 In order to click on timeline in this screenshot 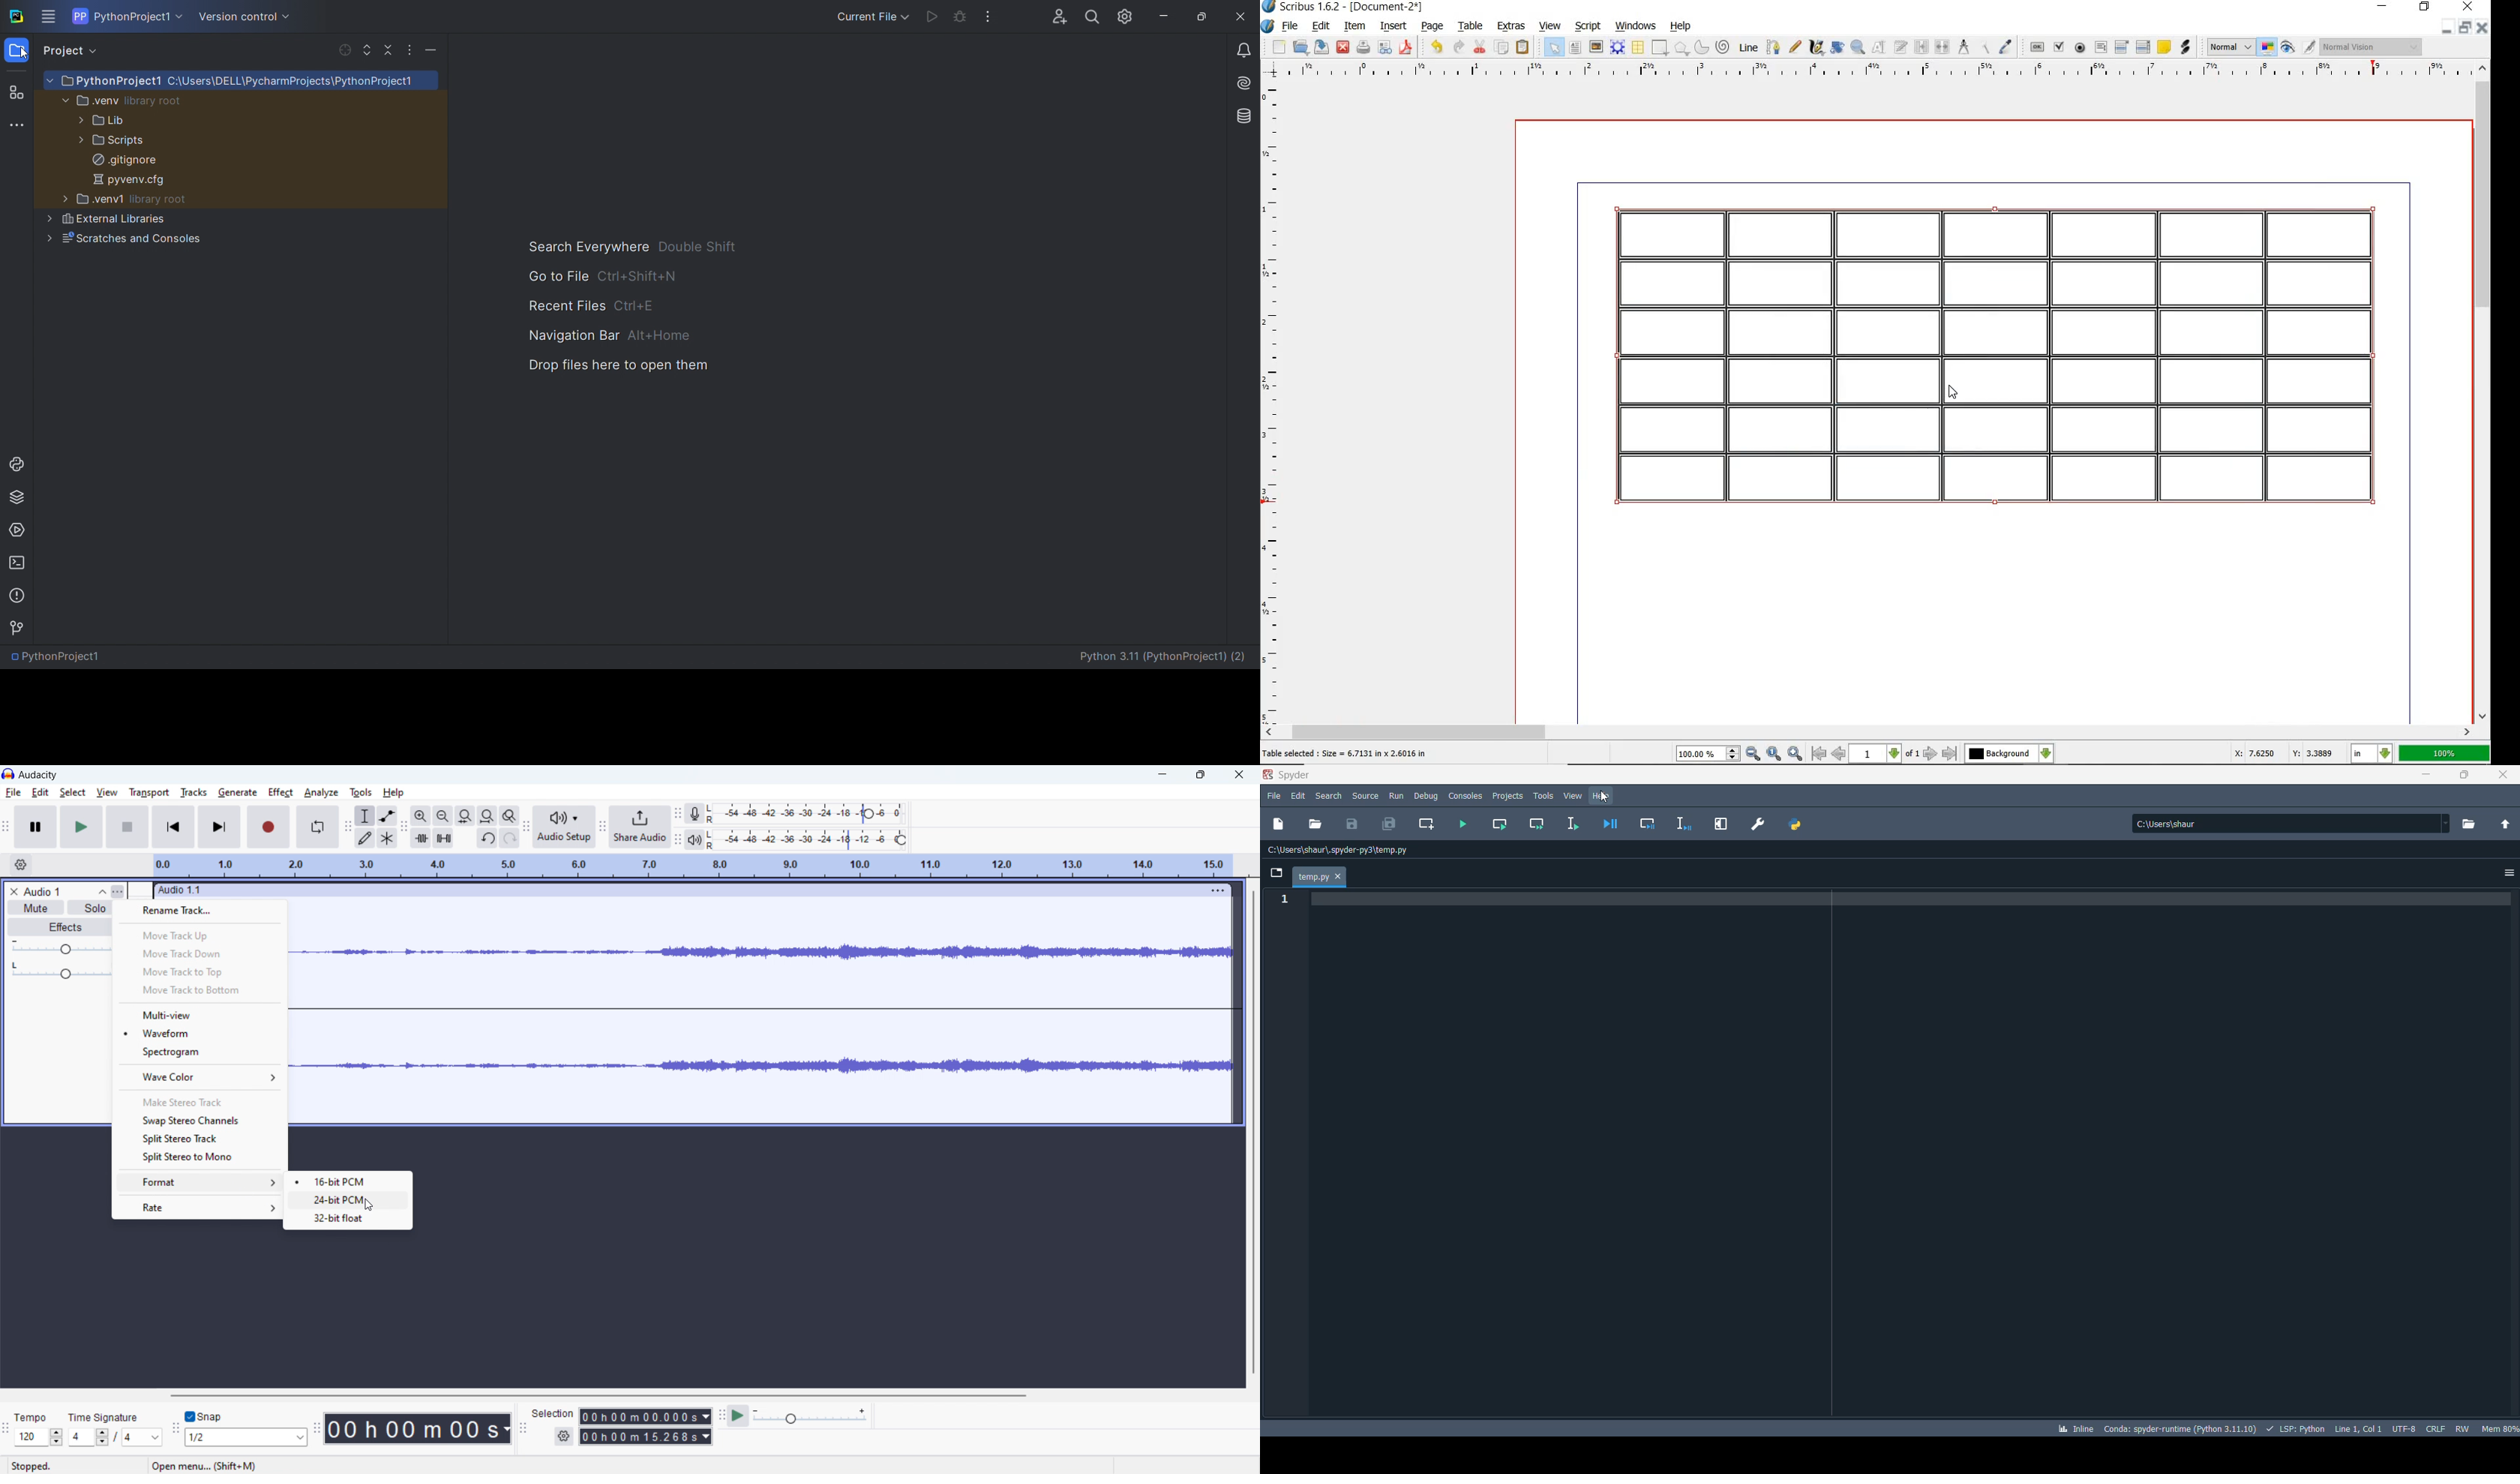, I will do `click(694, 865)`.